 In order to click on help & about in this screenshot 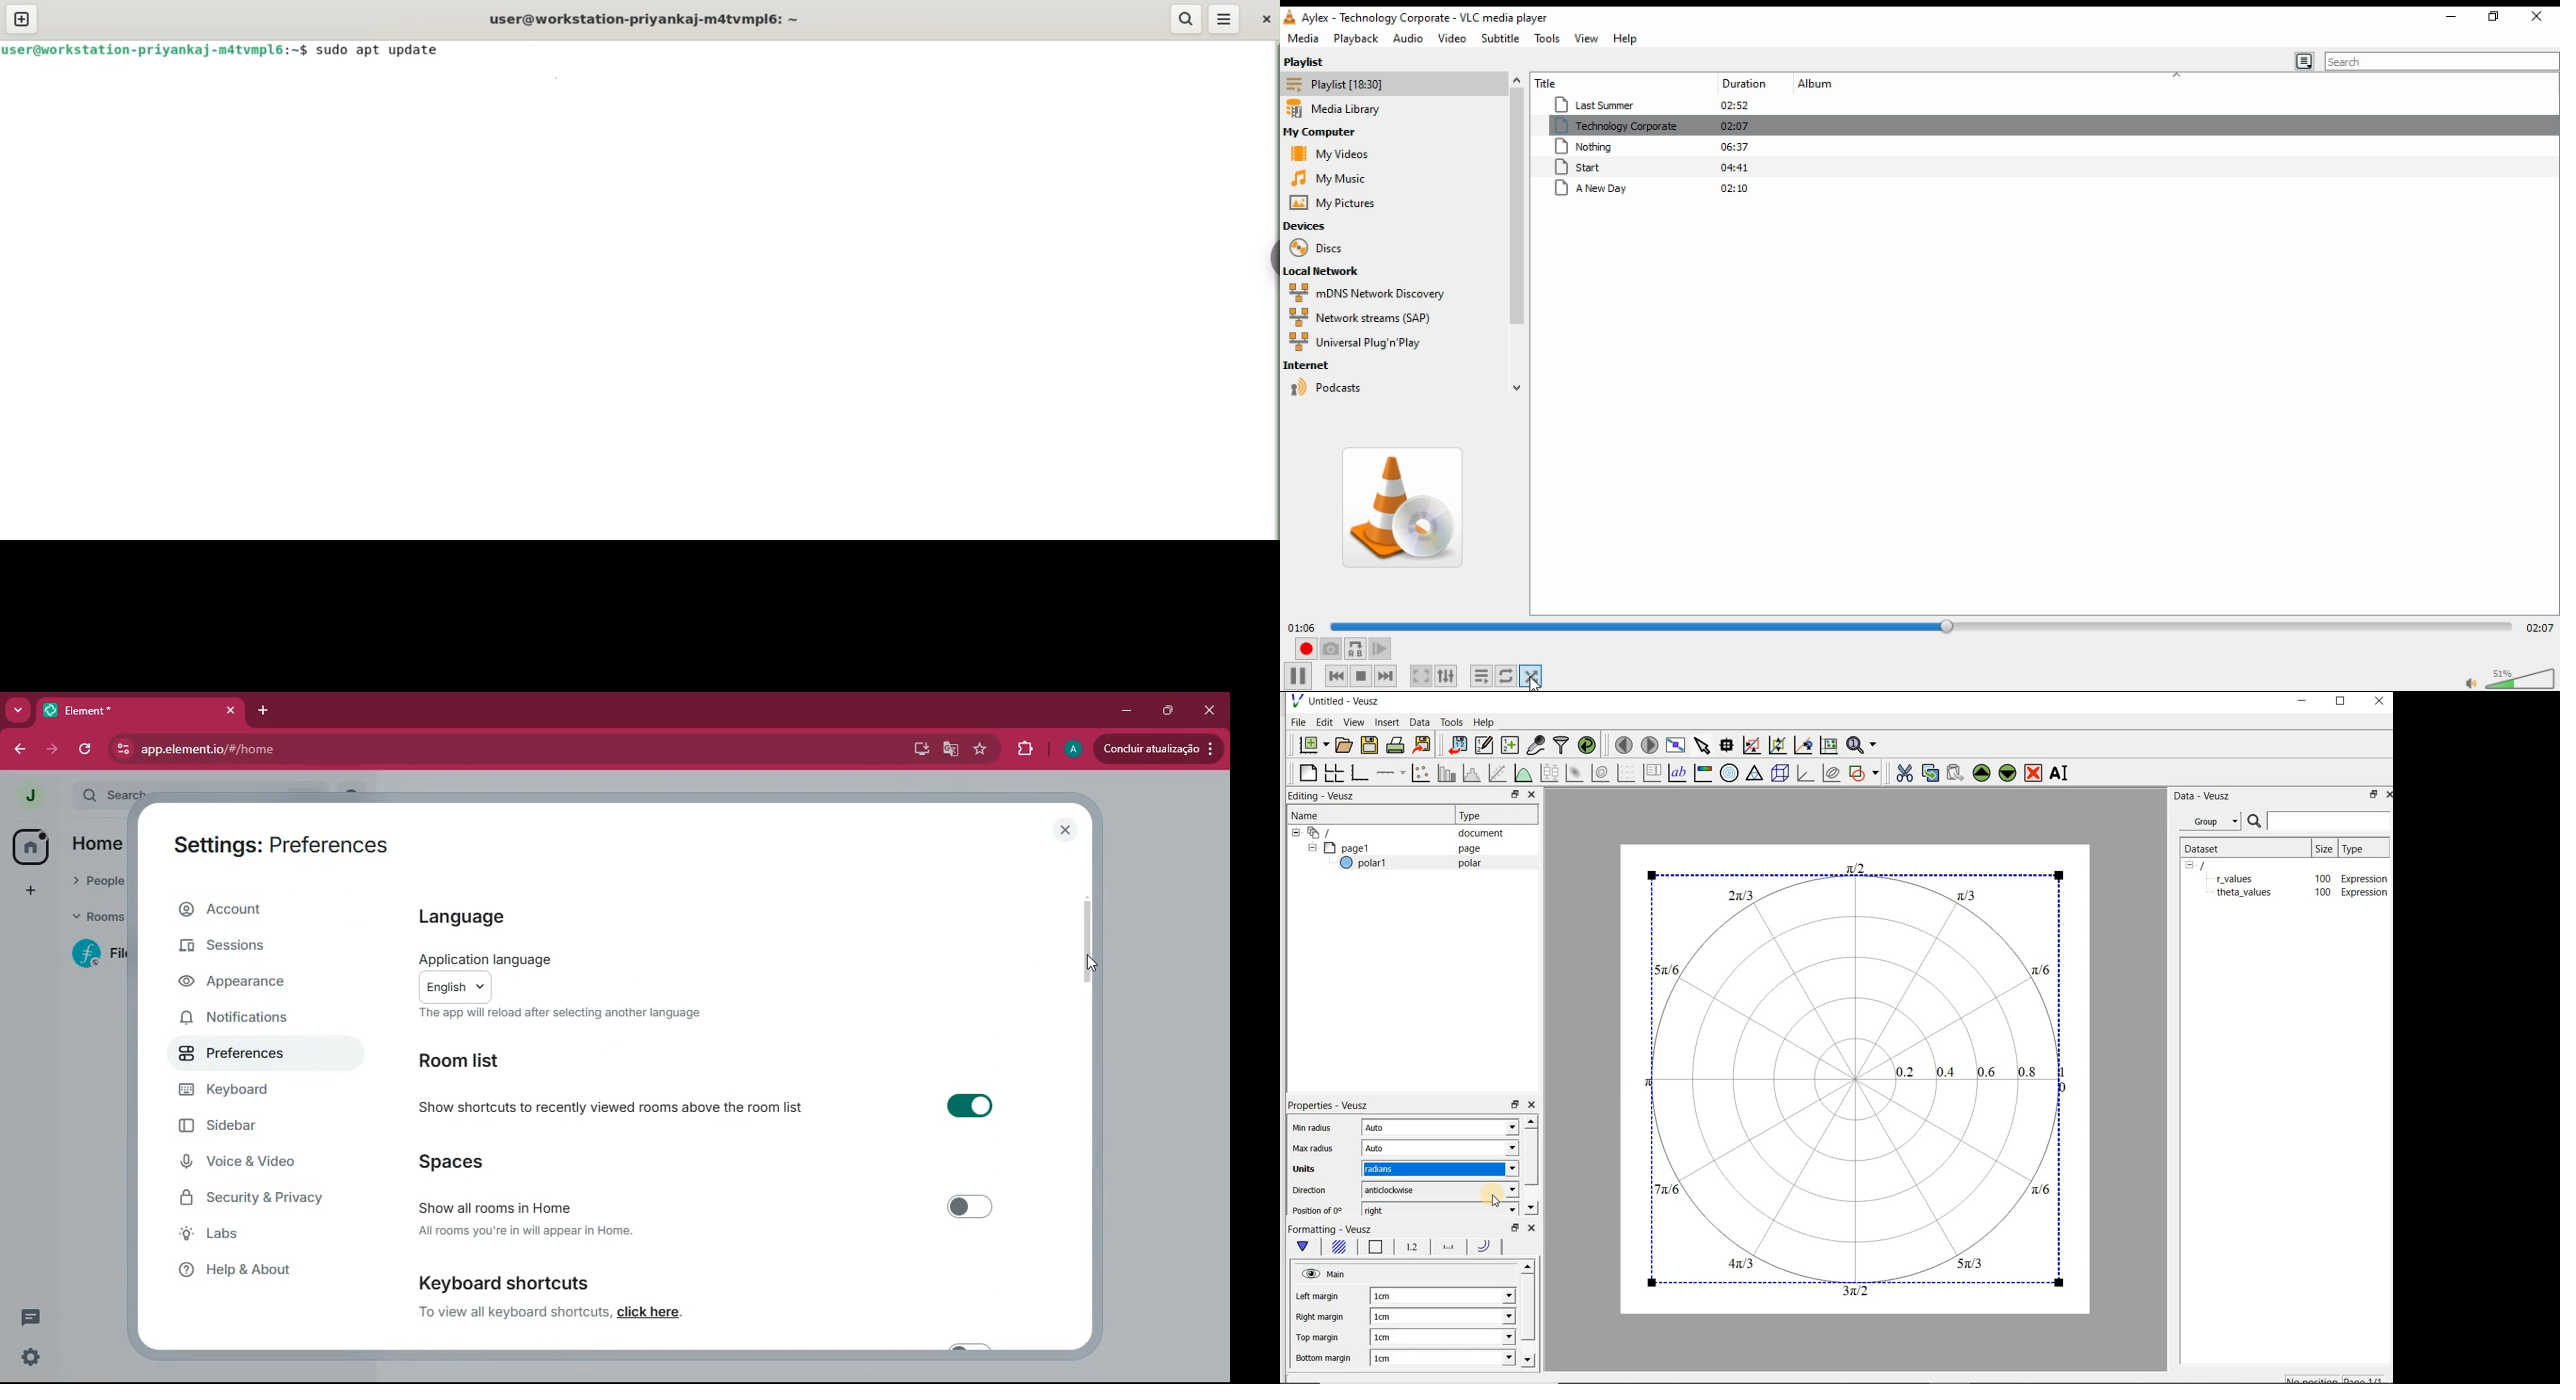, I will do `click(272, 1270)`.